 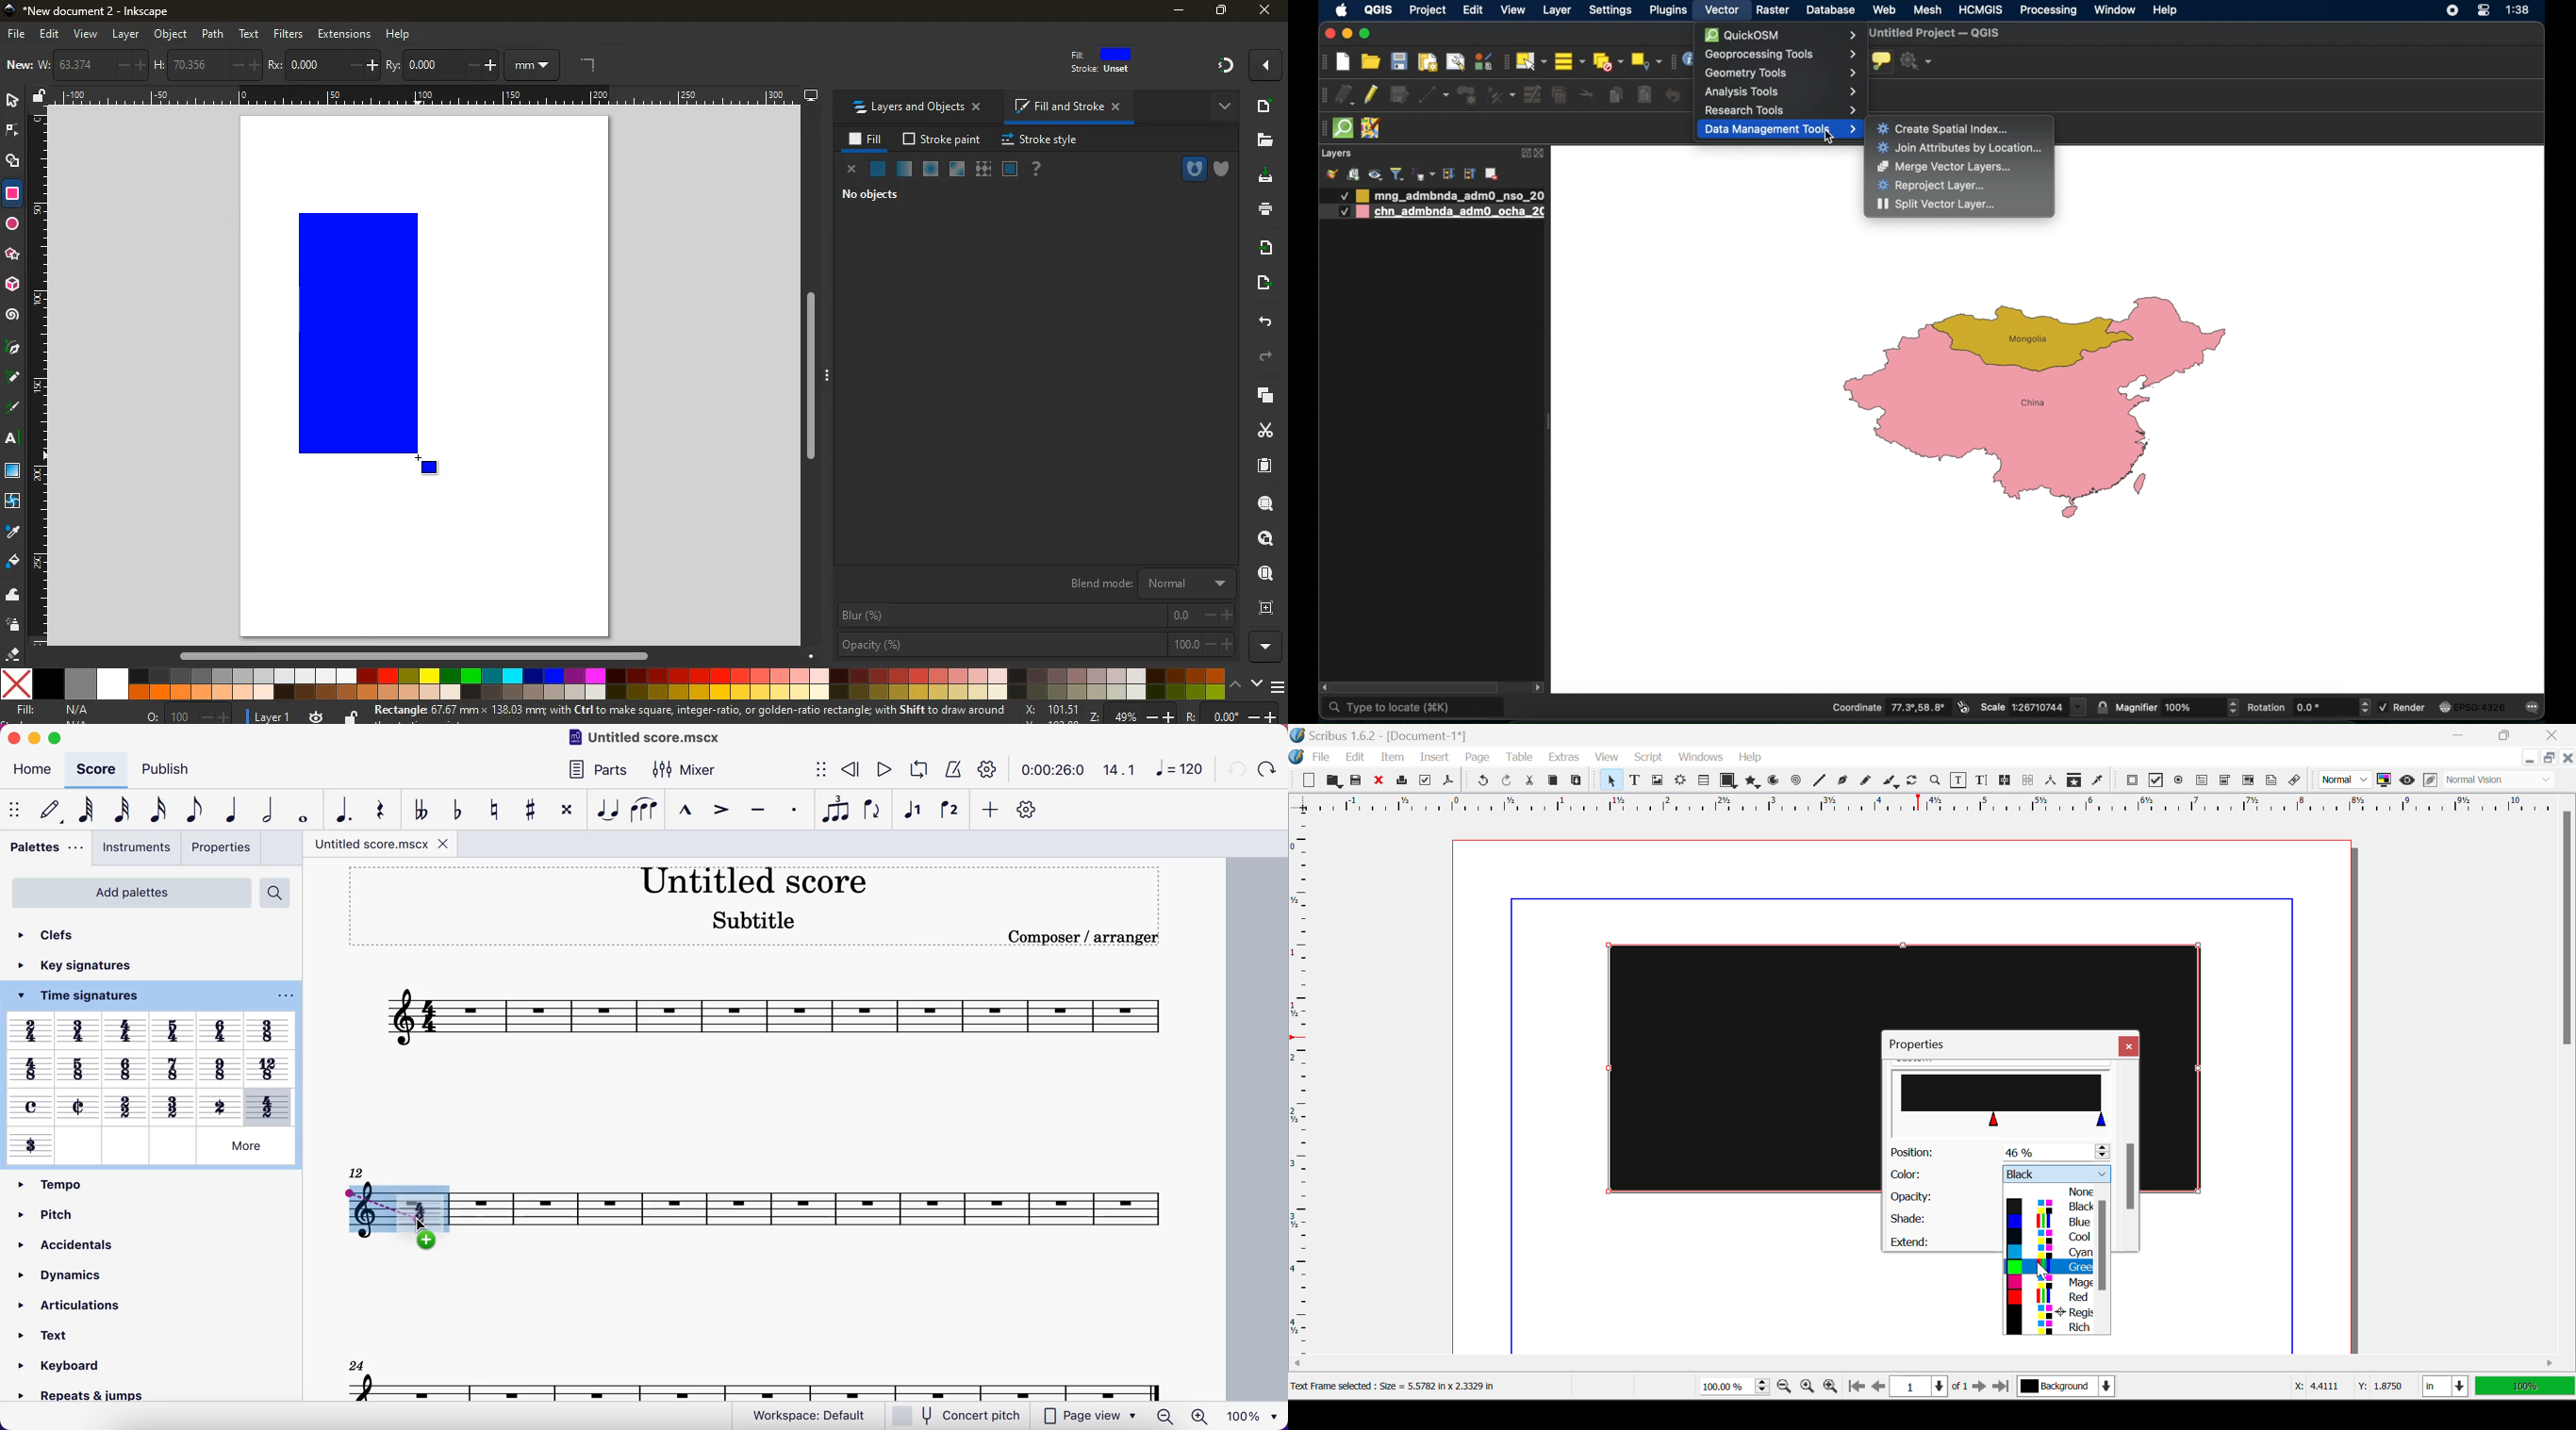 I want to click on , so click(x=269, y=1066).